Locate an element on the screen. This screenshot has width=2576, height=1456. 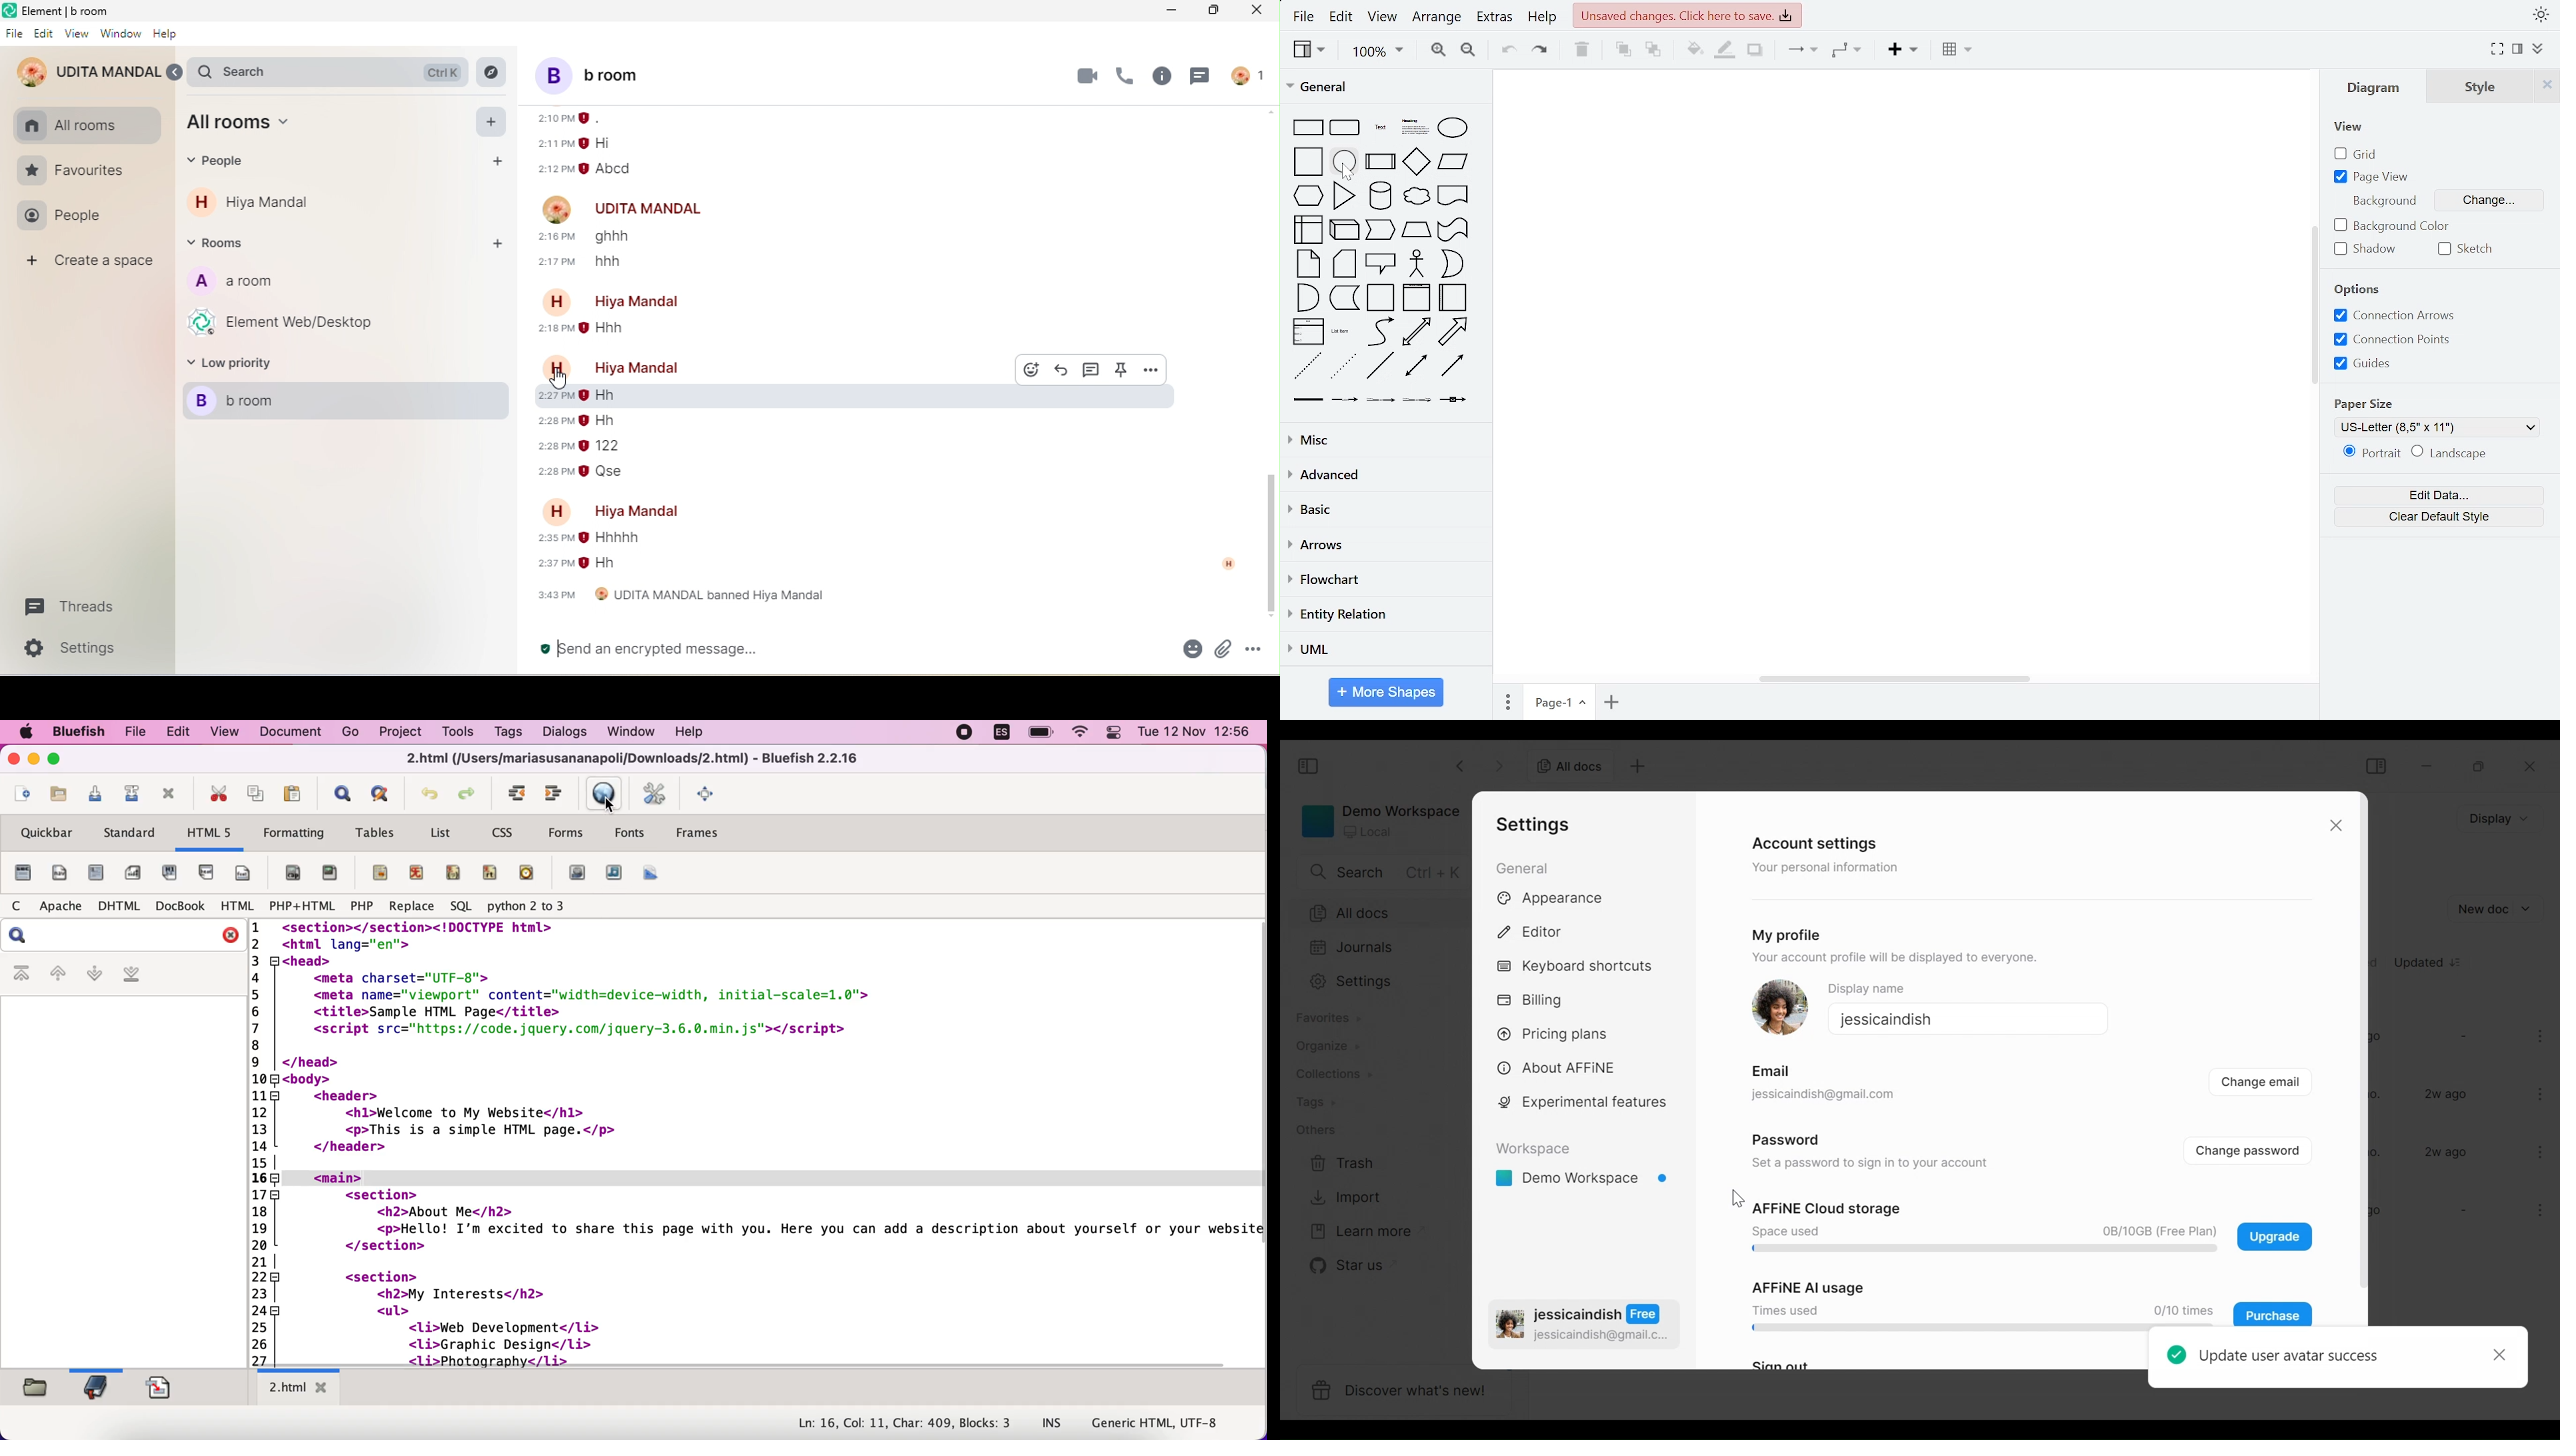
format is located at coordinates (2515, 48).